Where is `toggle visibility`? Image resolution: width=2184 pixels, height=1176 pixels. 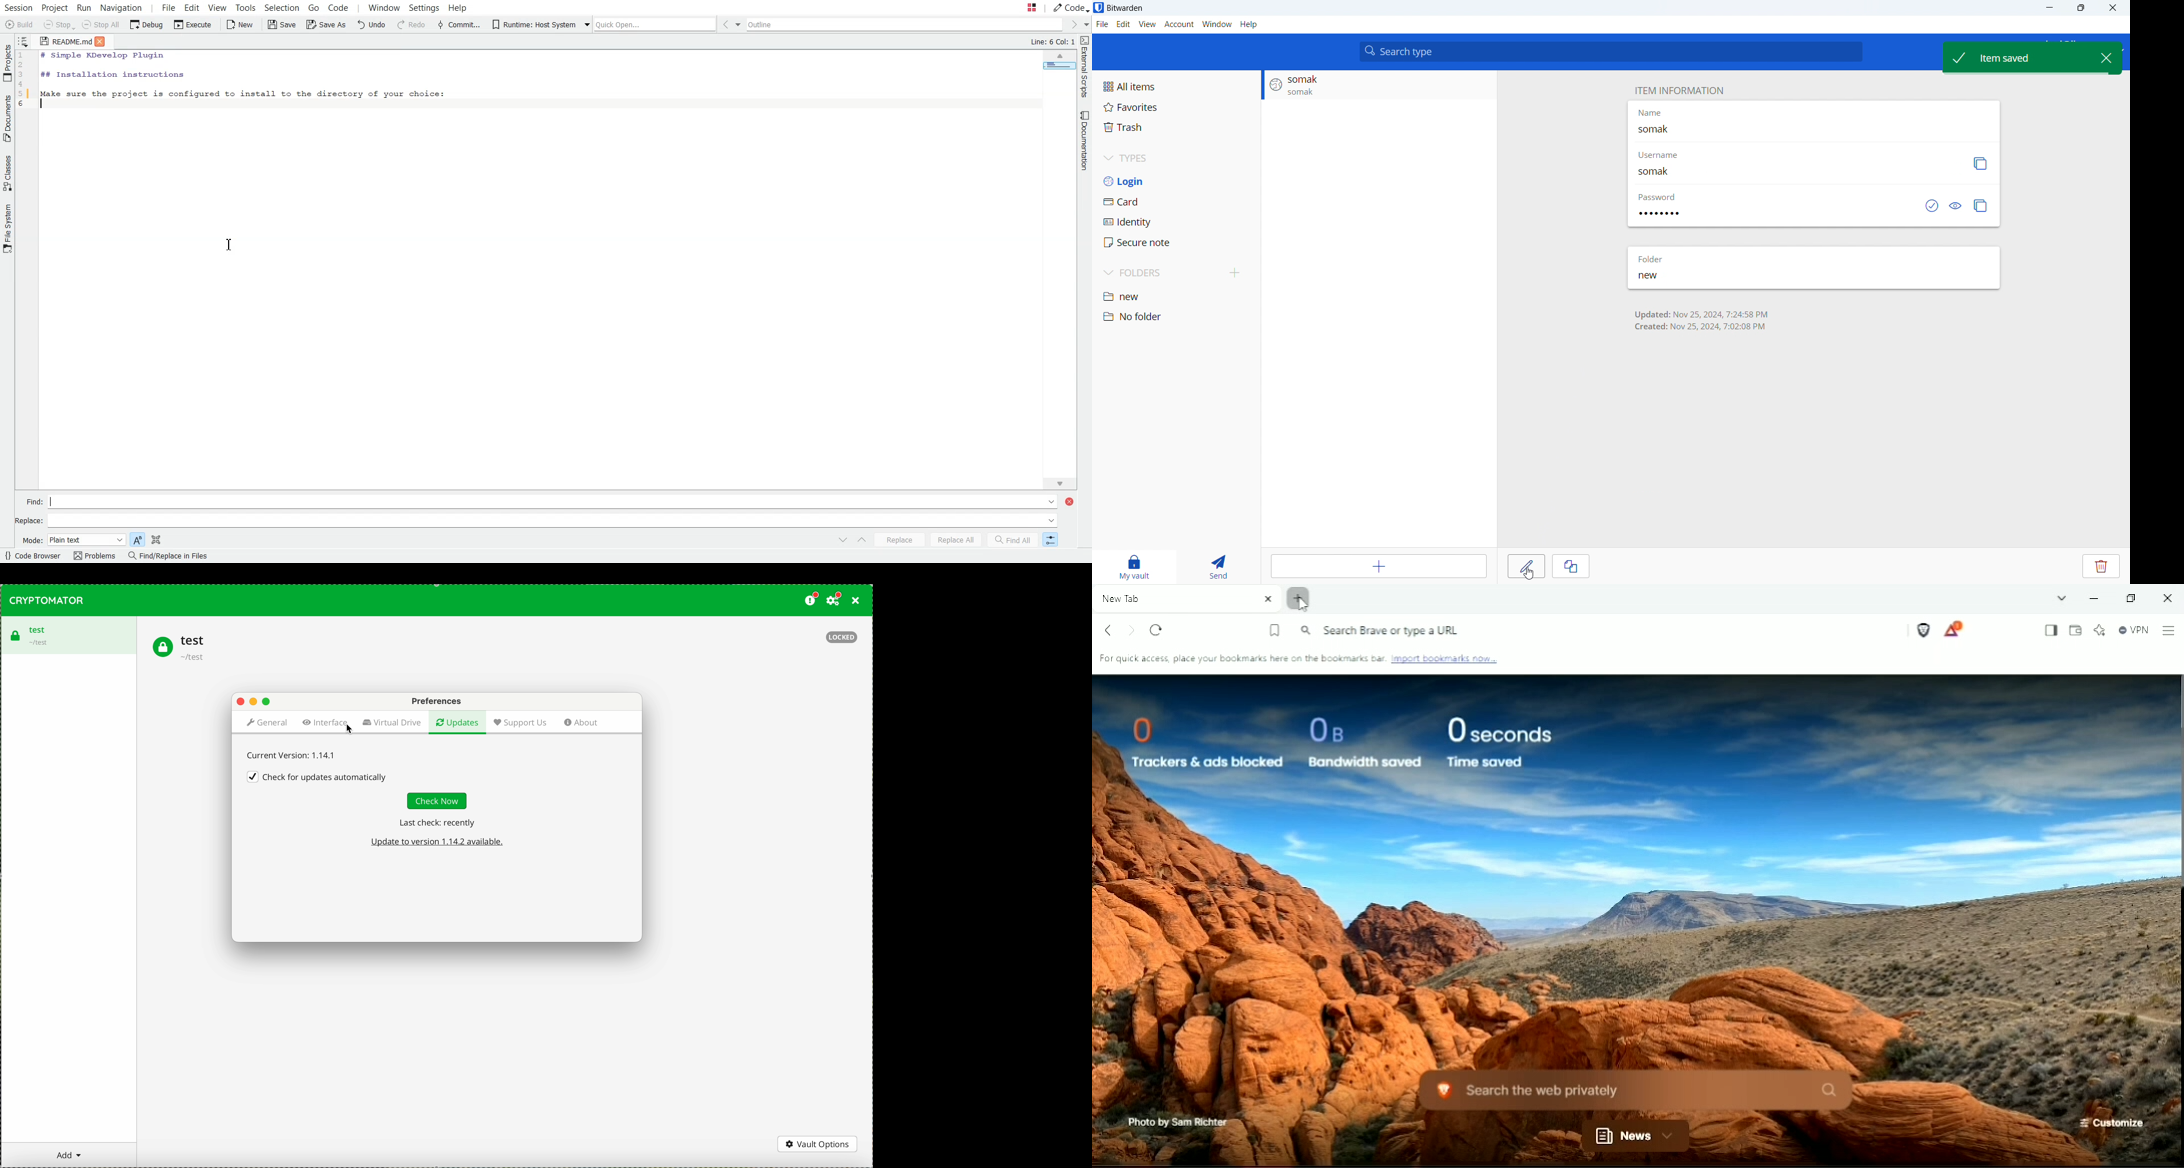
toggle visibility is located at coordinates (1957, 205).